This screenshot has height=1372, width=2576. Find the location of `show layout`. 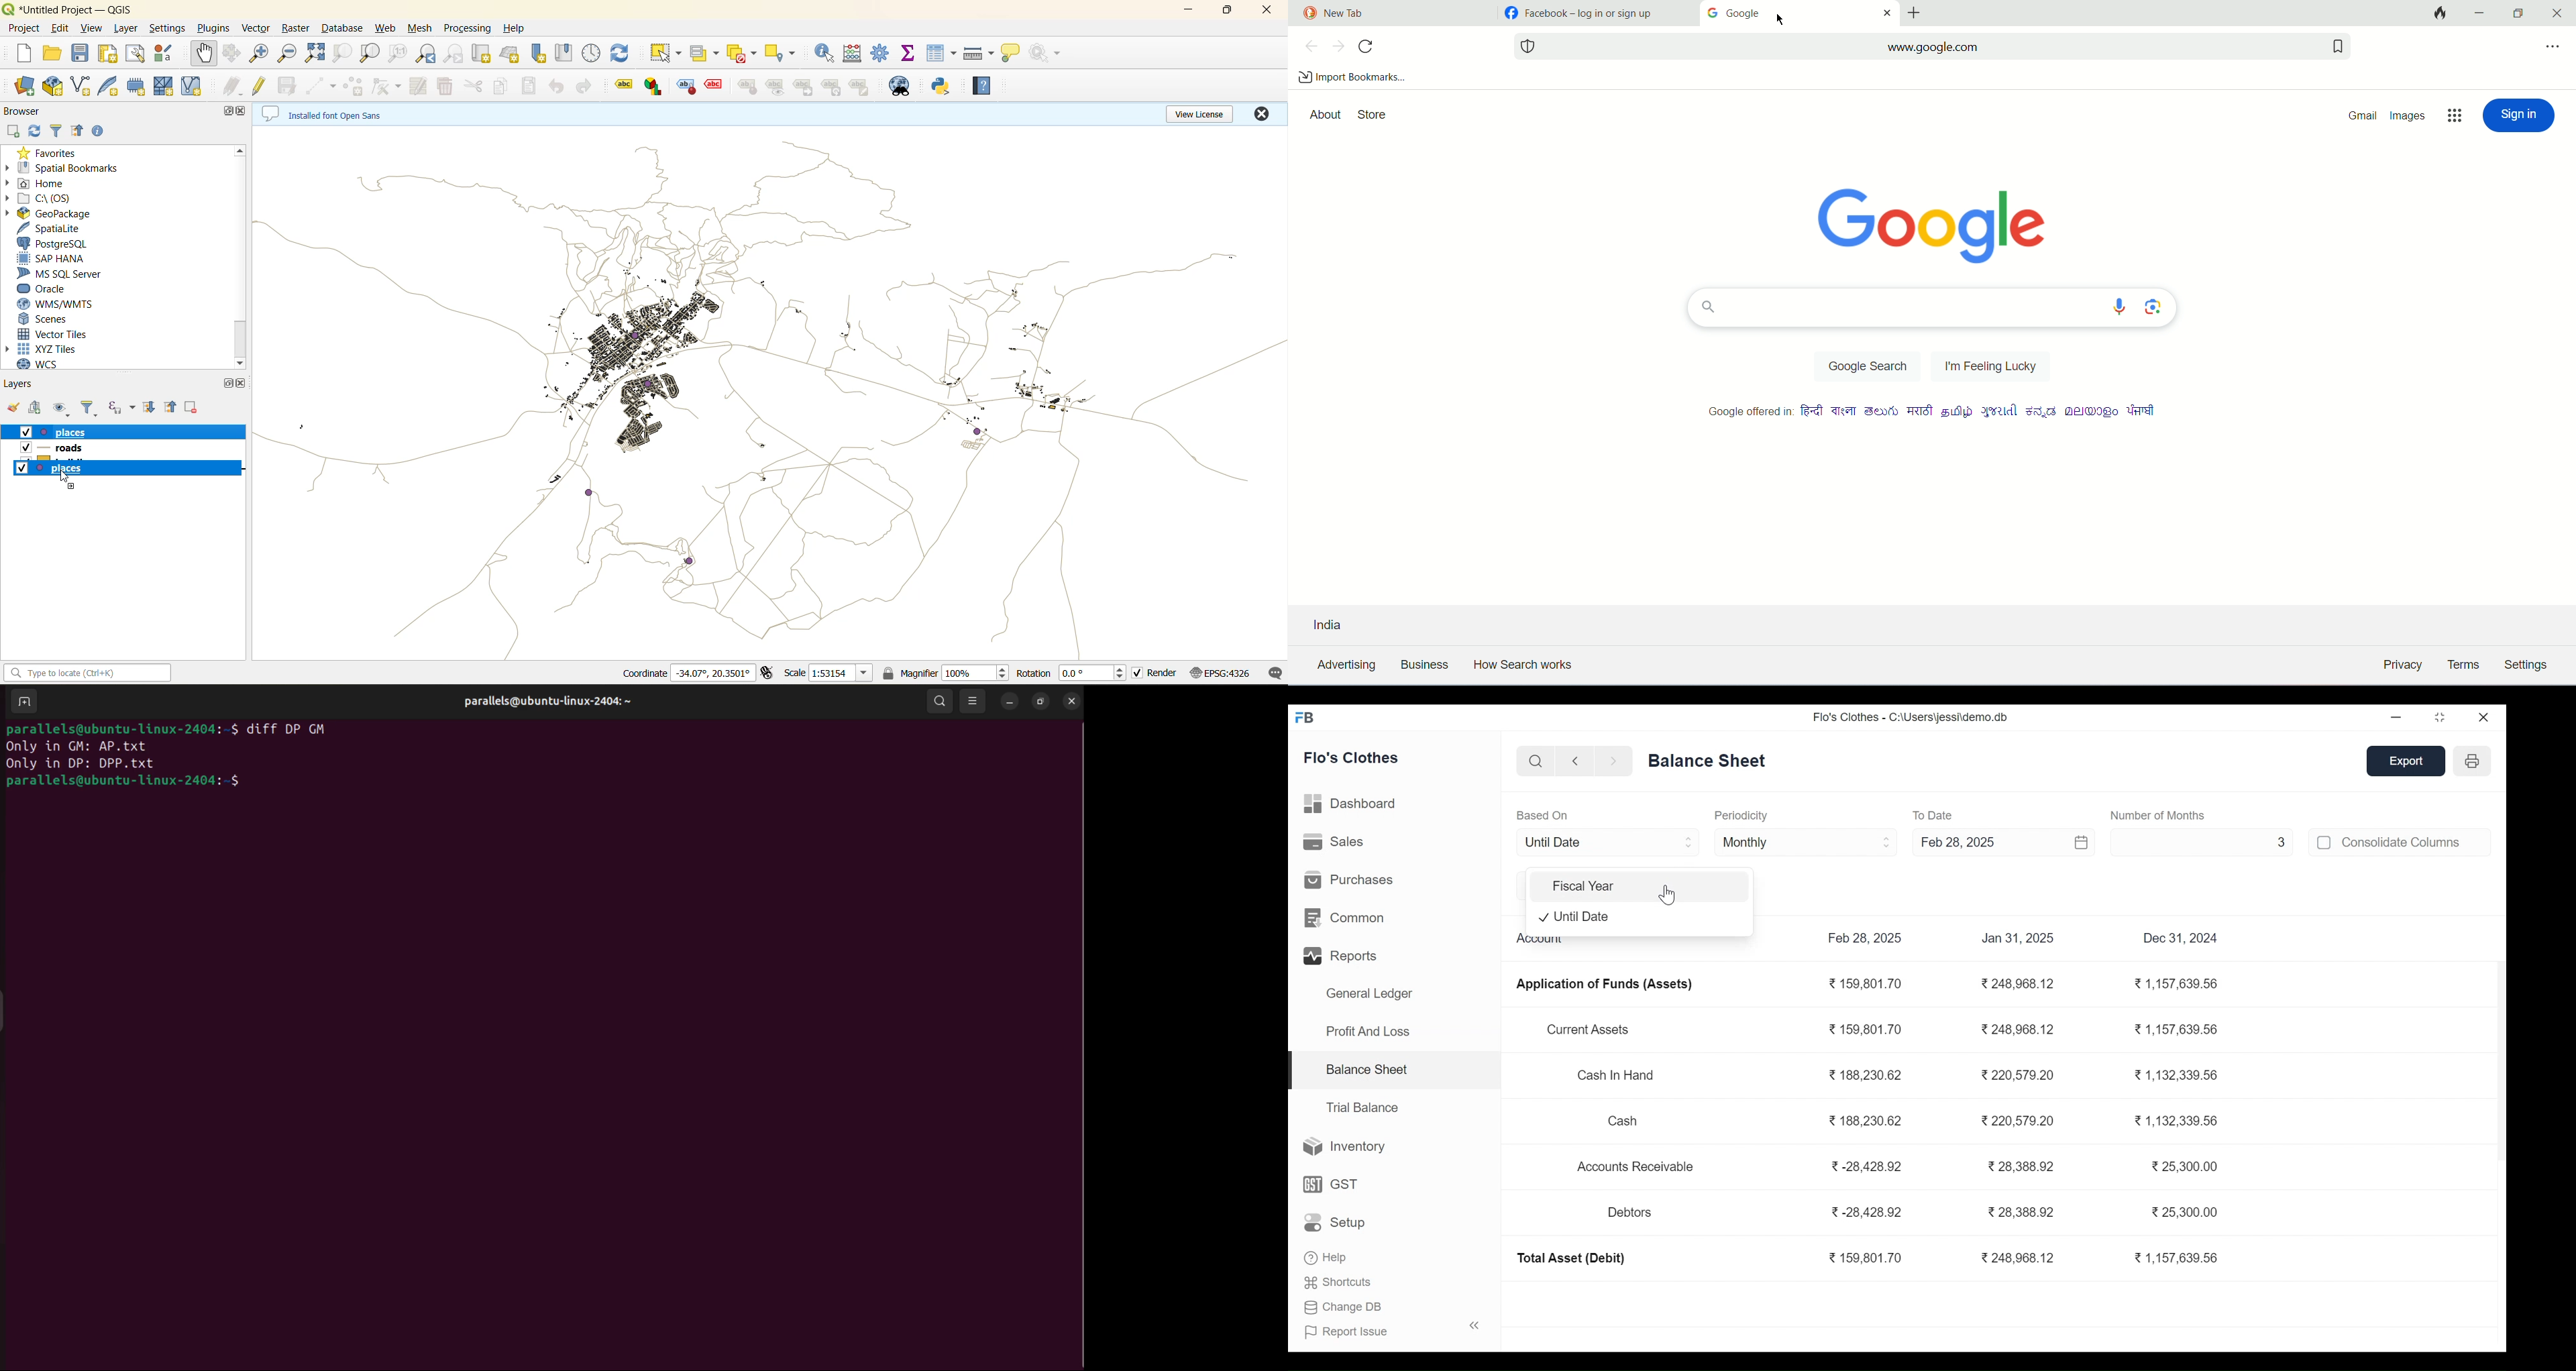

show layout is located at coordinates (136, 54).